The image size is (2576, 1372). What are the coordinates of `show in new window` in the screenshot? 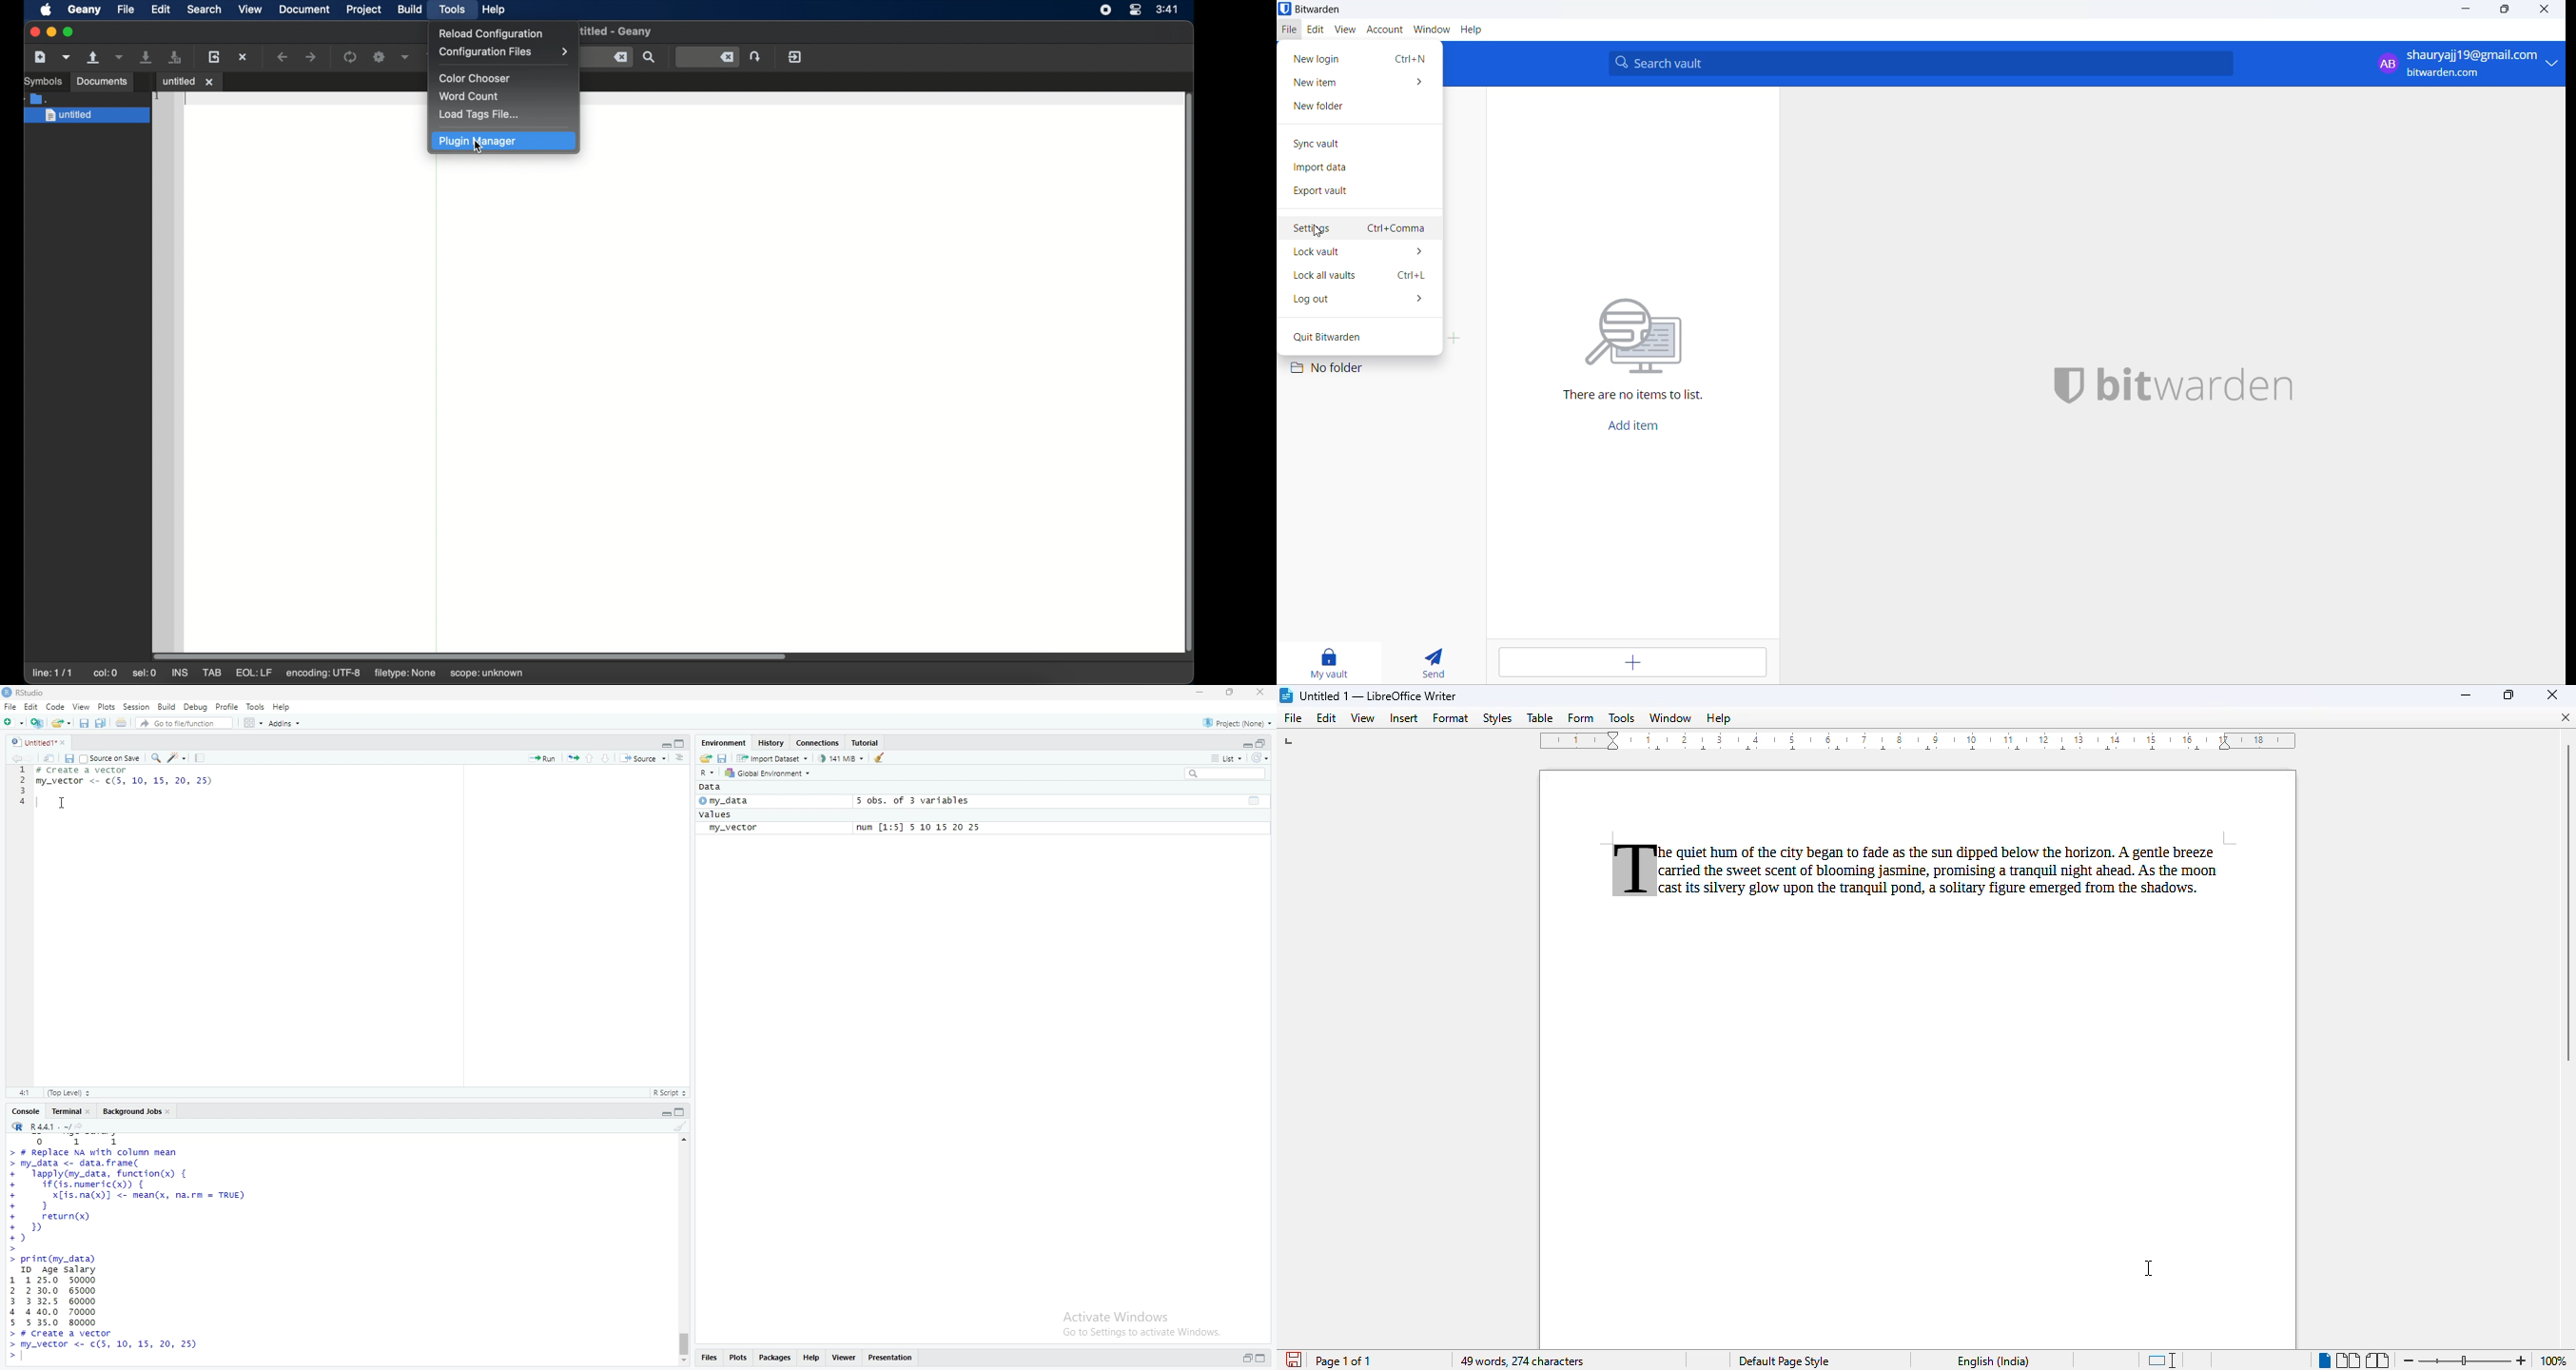 It's located at (50, 758).